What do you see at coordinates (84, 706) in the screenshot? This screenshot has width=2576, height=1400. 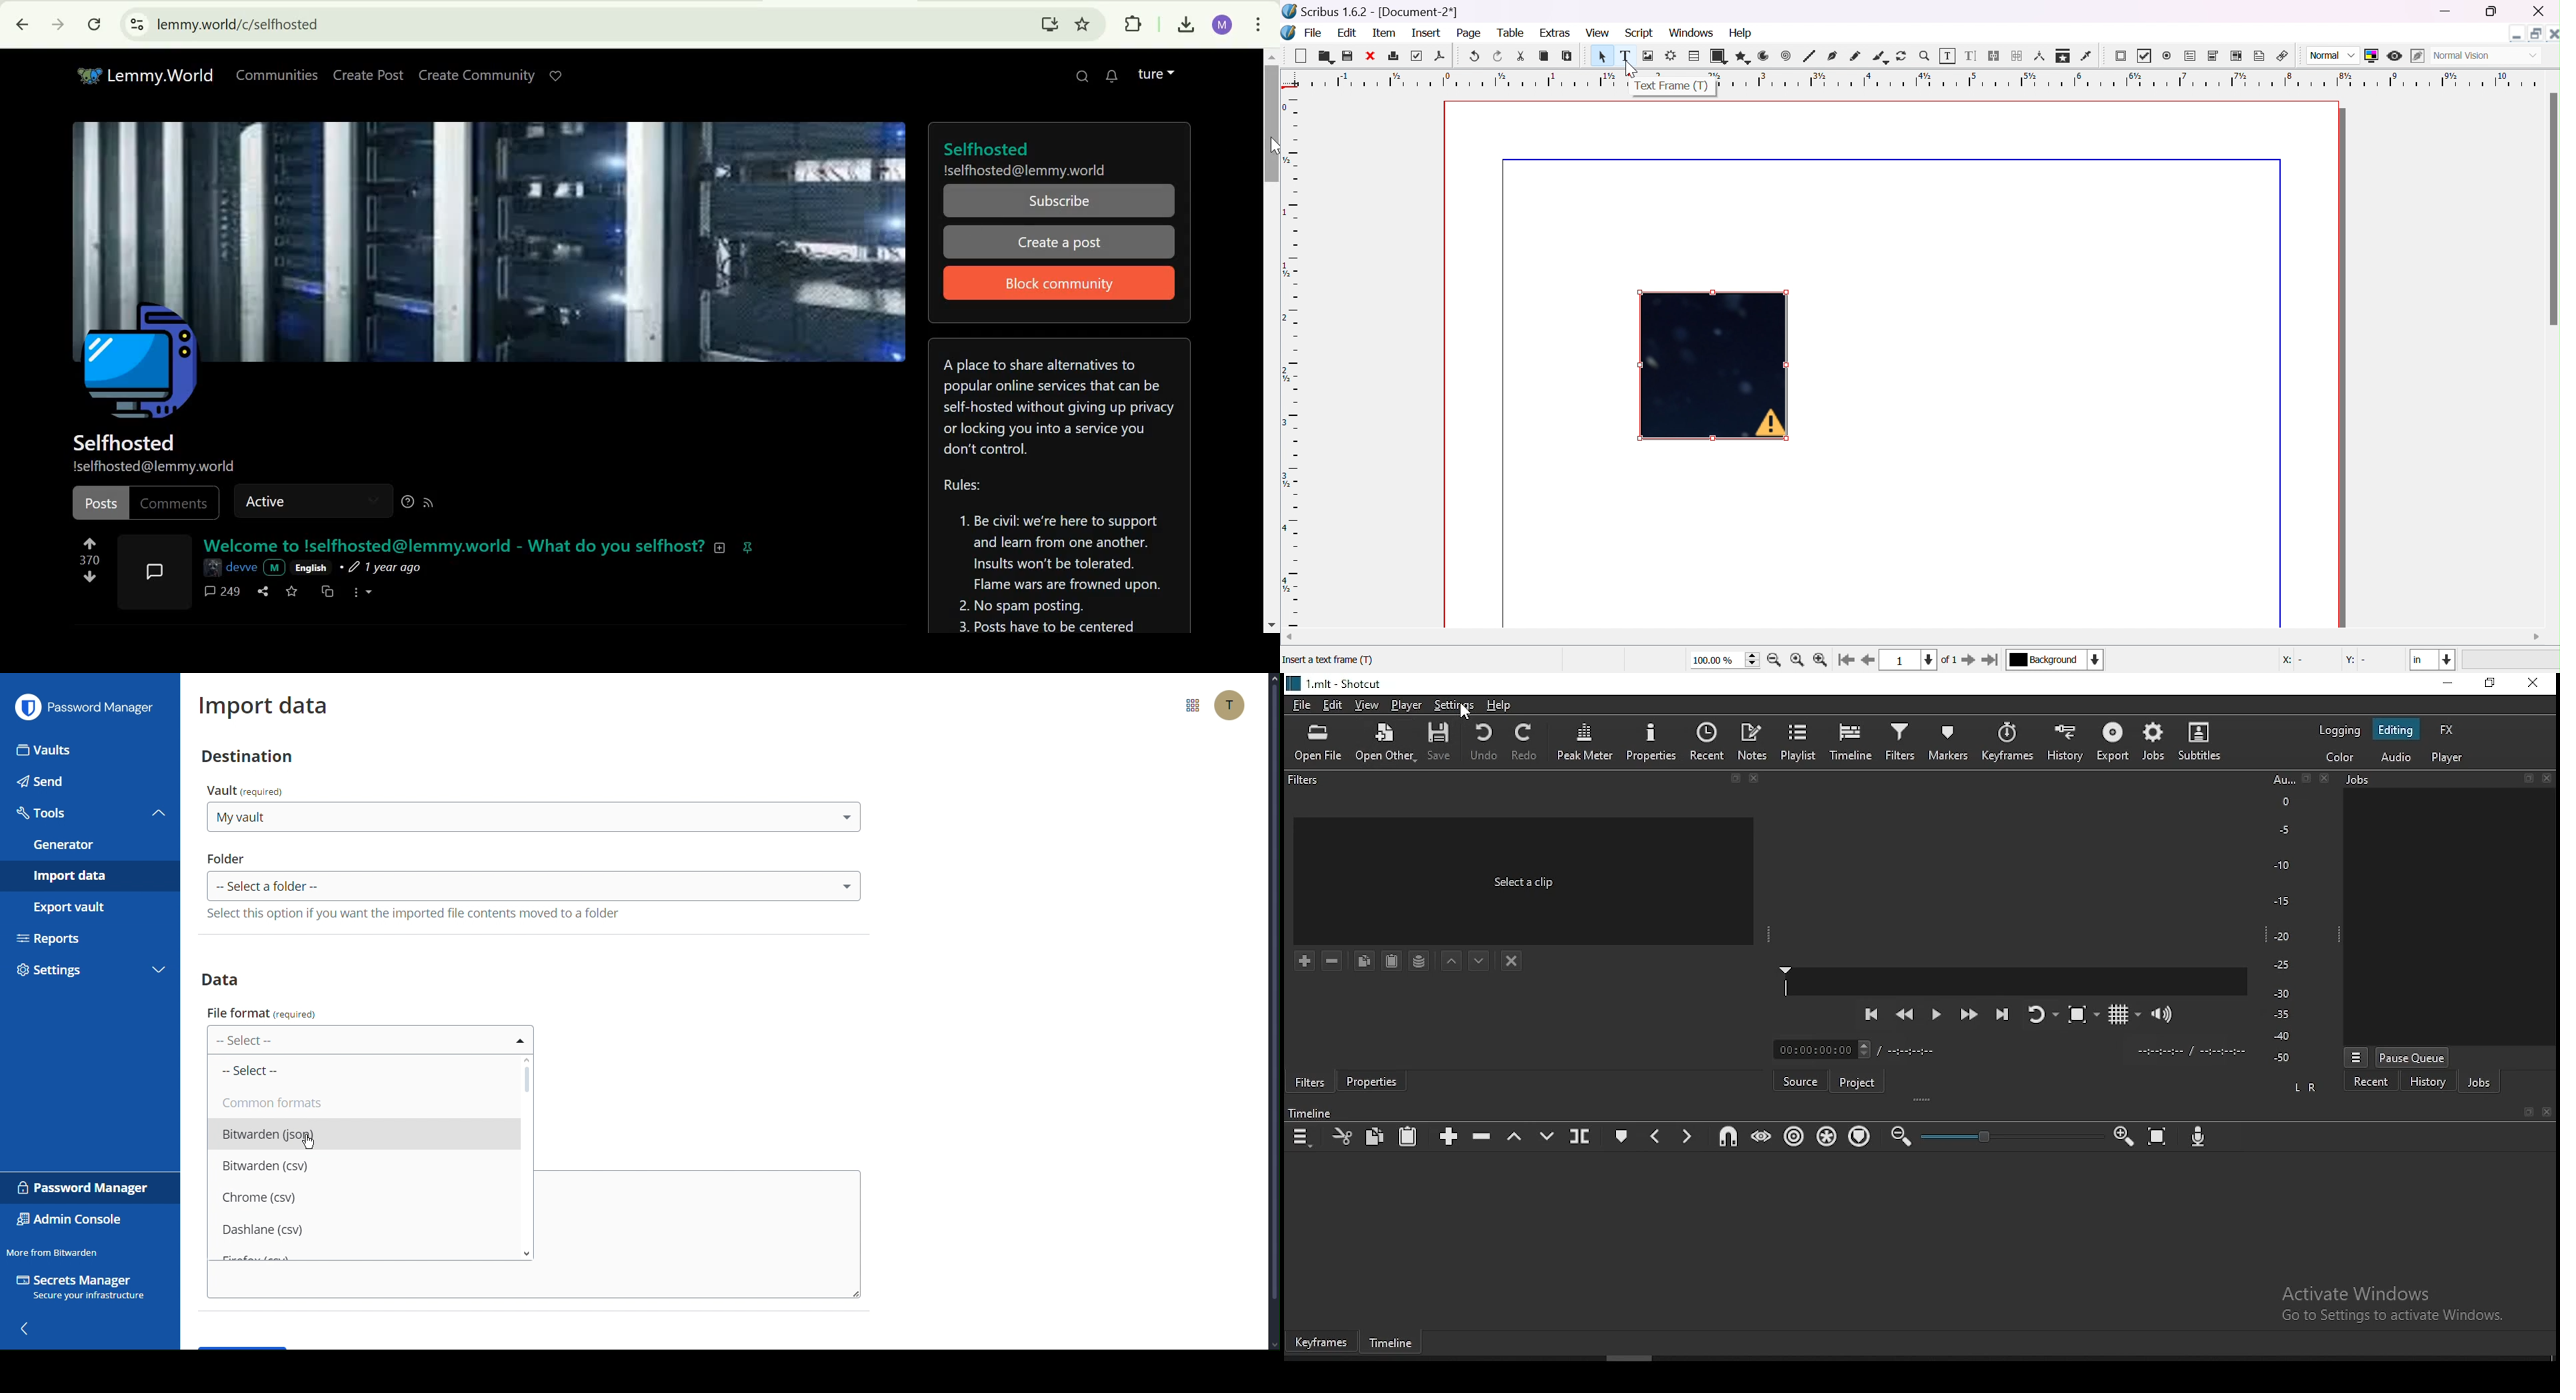 I see `Password Manager` at bounding box center [84, 706].